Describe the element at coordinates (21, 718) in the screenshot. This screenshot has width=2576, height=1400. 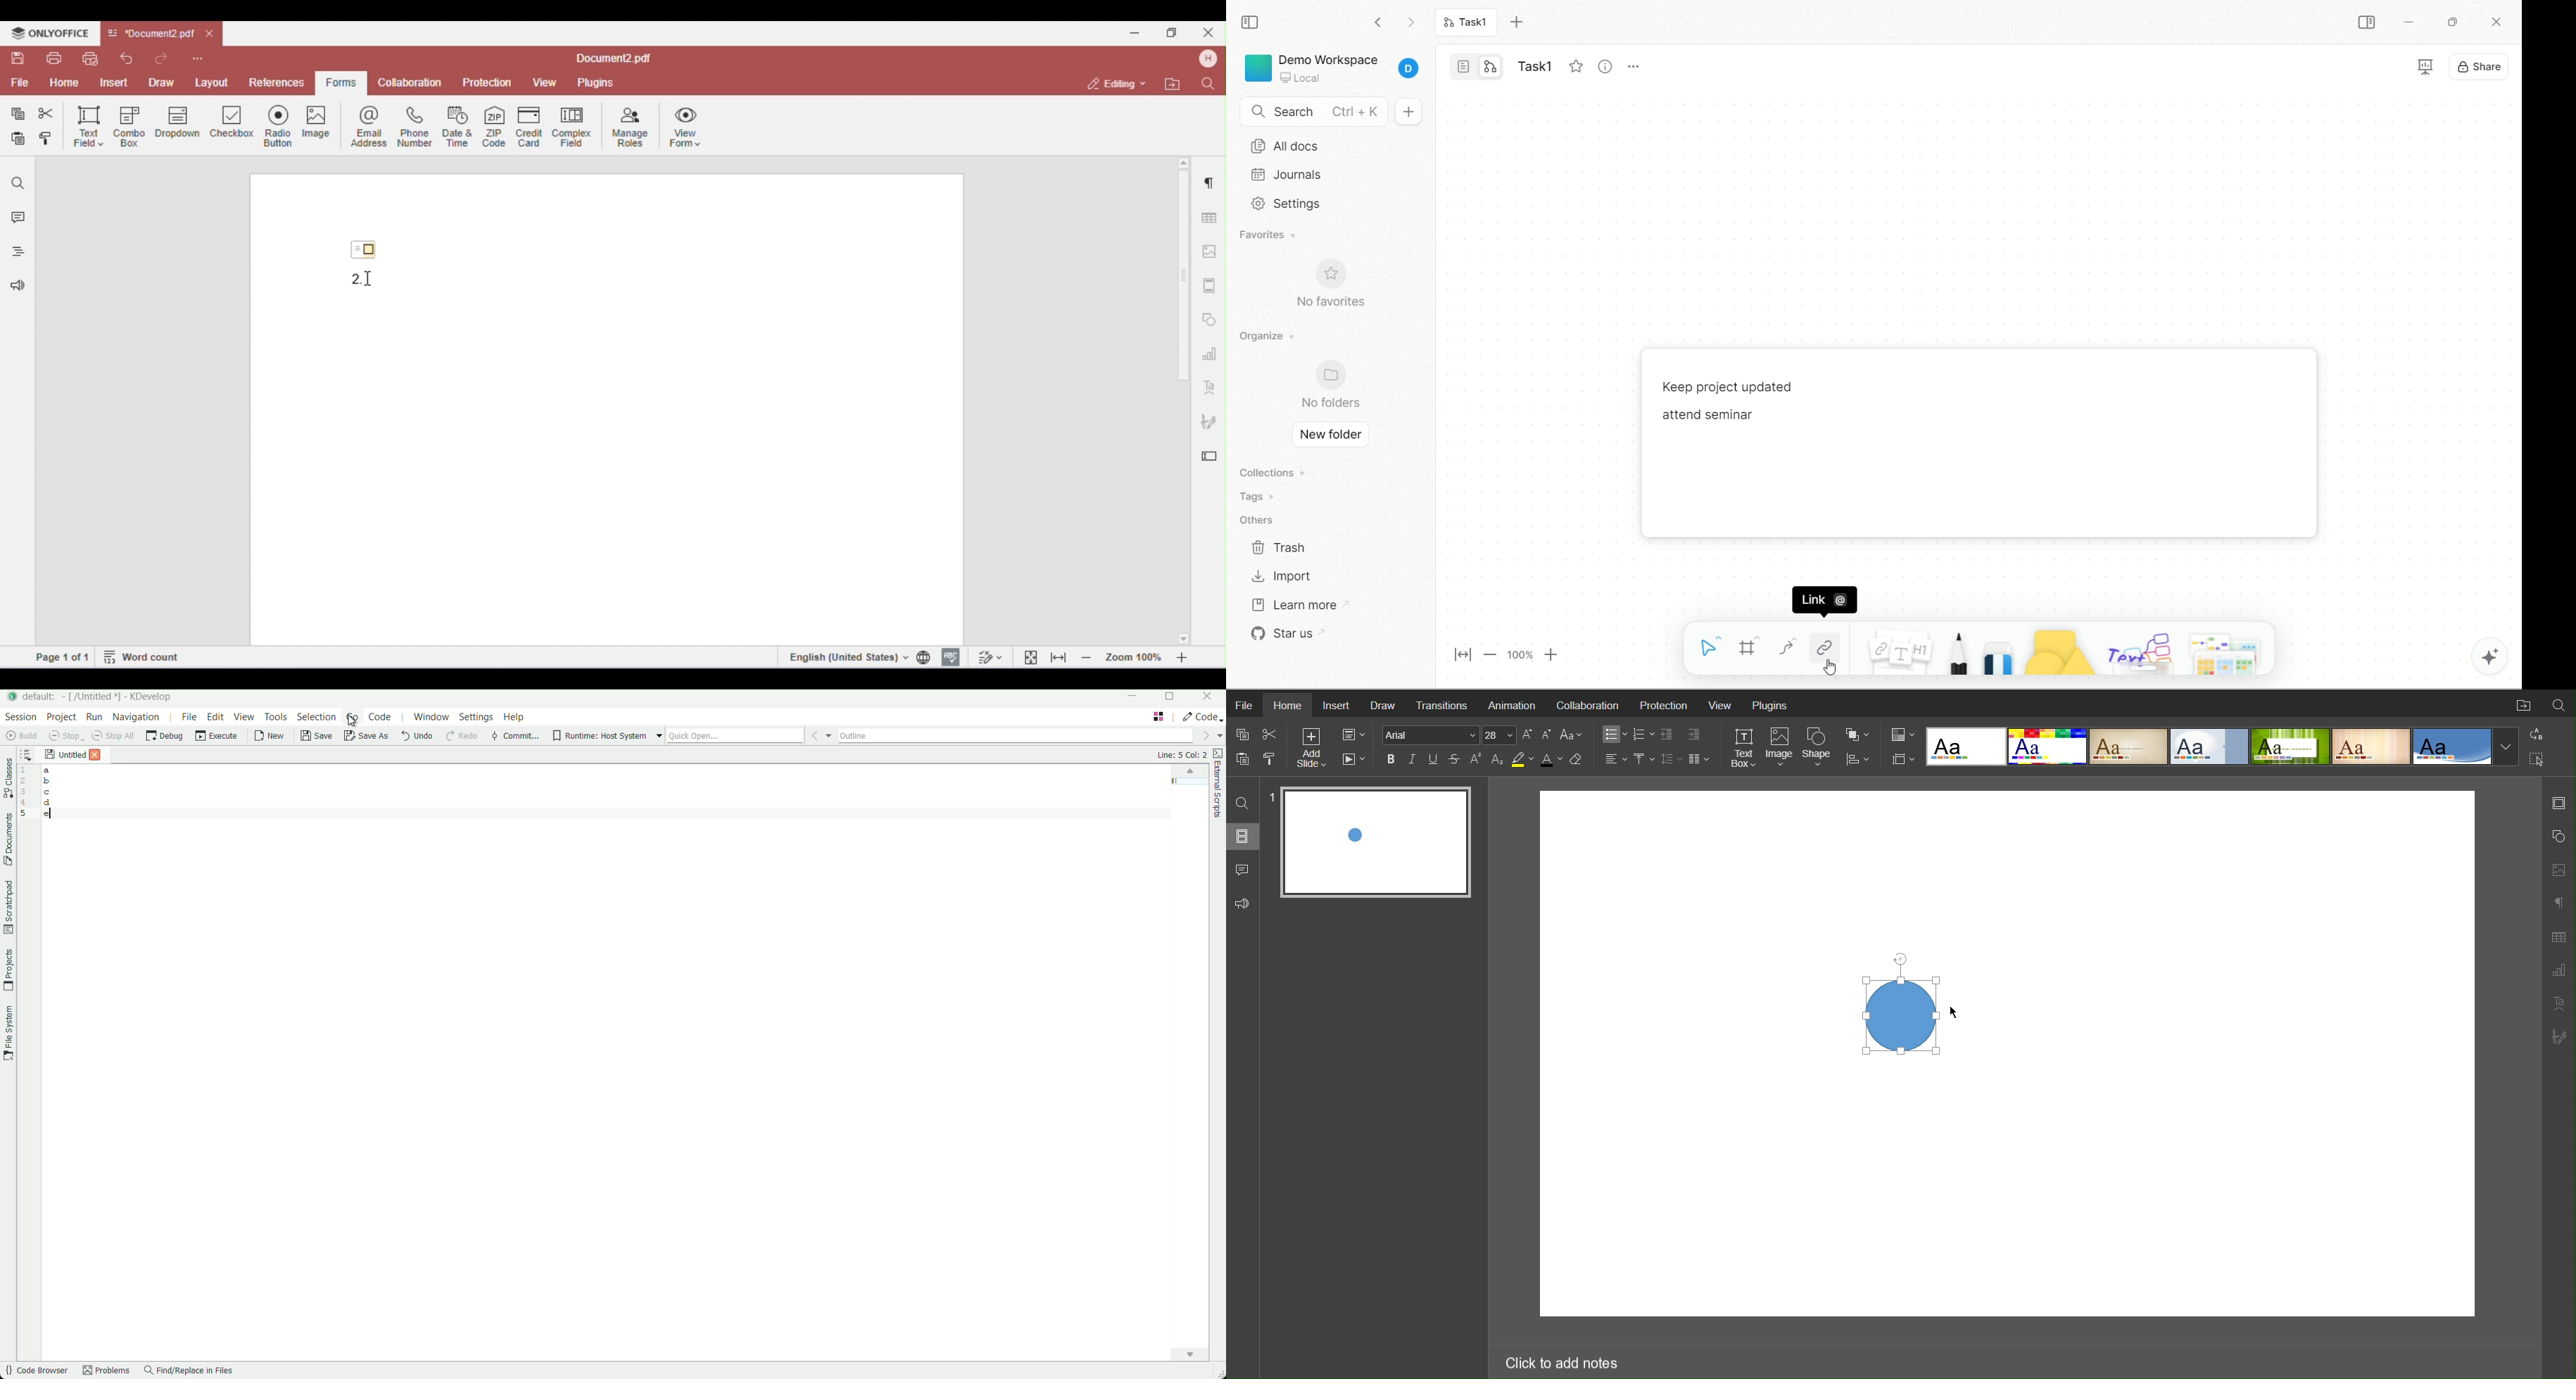
I see `session` at that location.